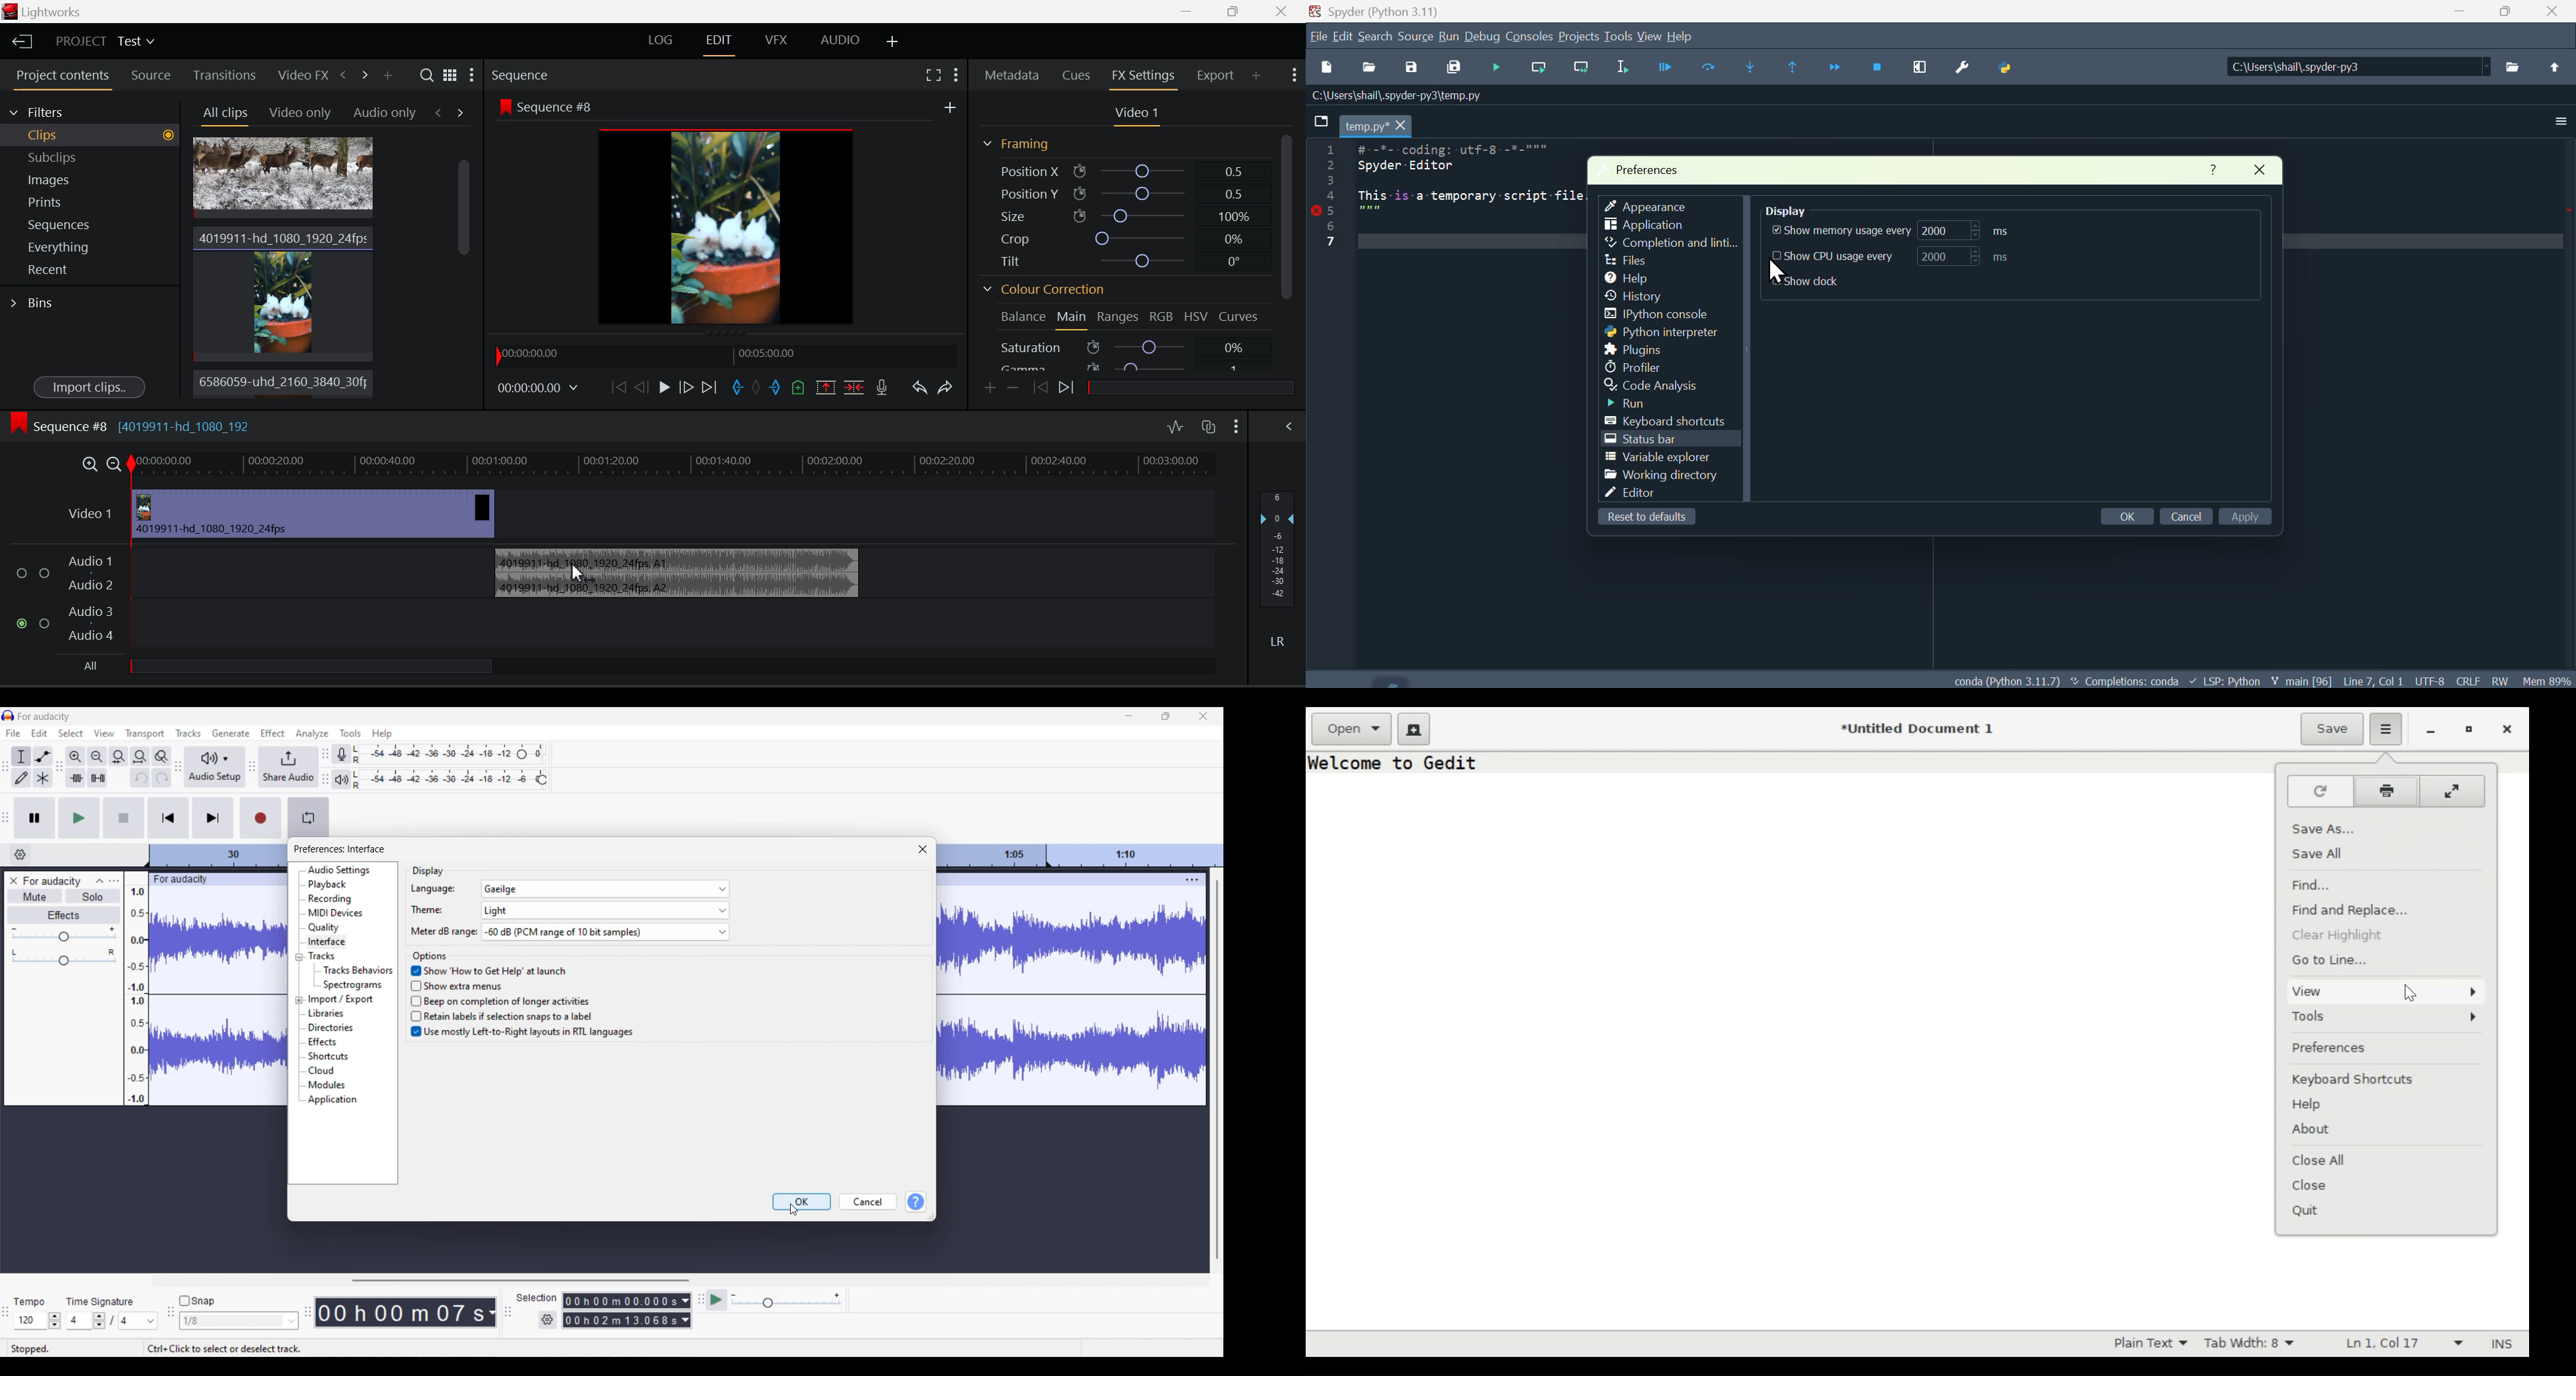  What do you see at coordinates (75, 778) in the screenshot?
I see `Trim audio selection` at bounding box center [75, 778].